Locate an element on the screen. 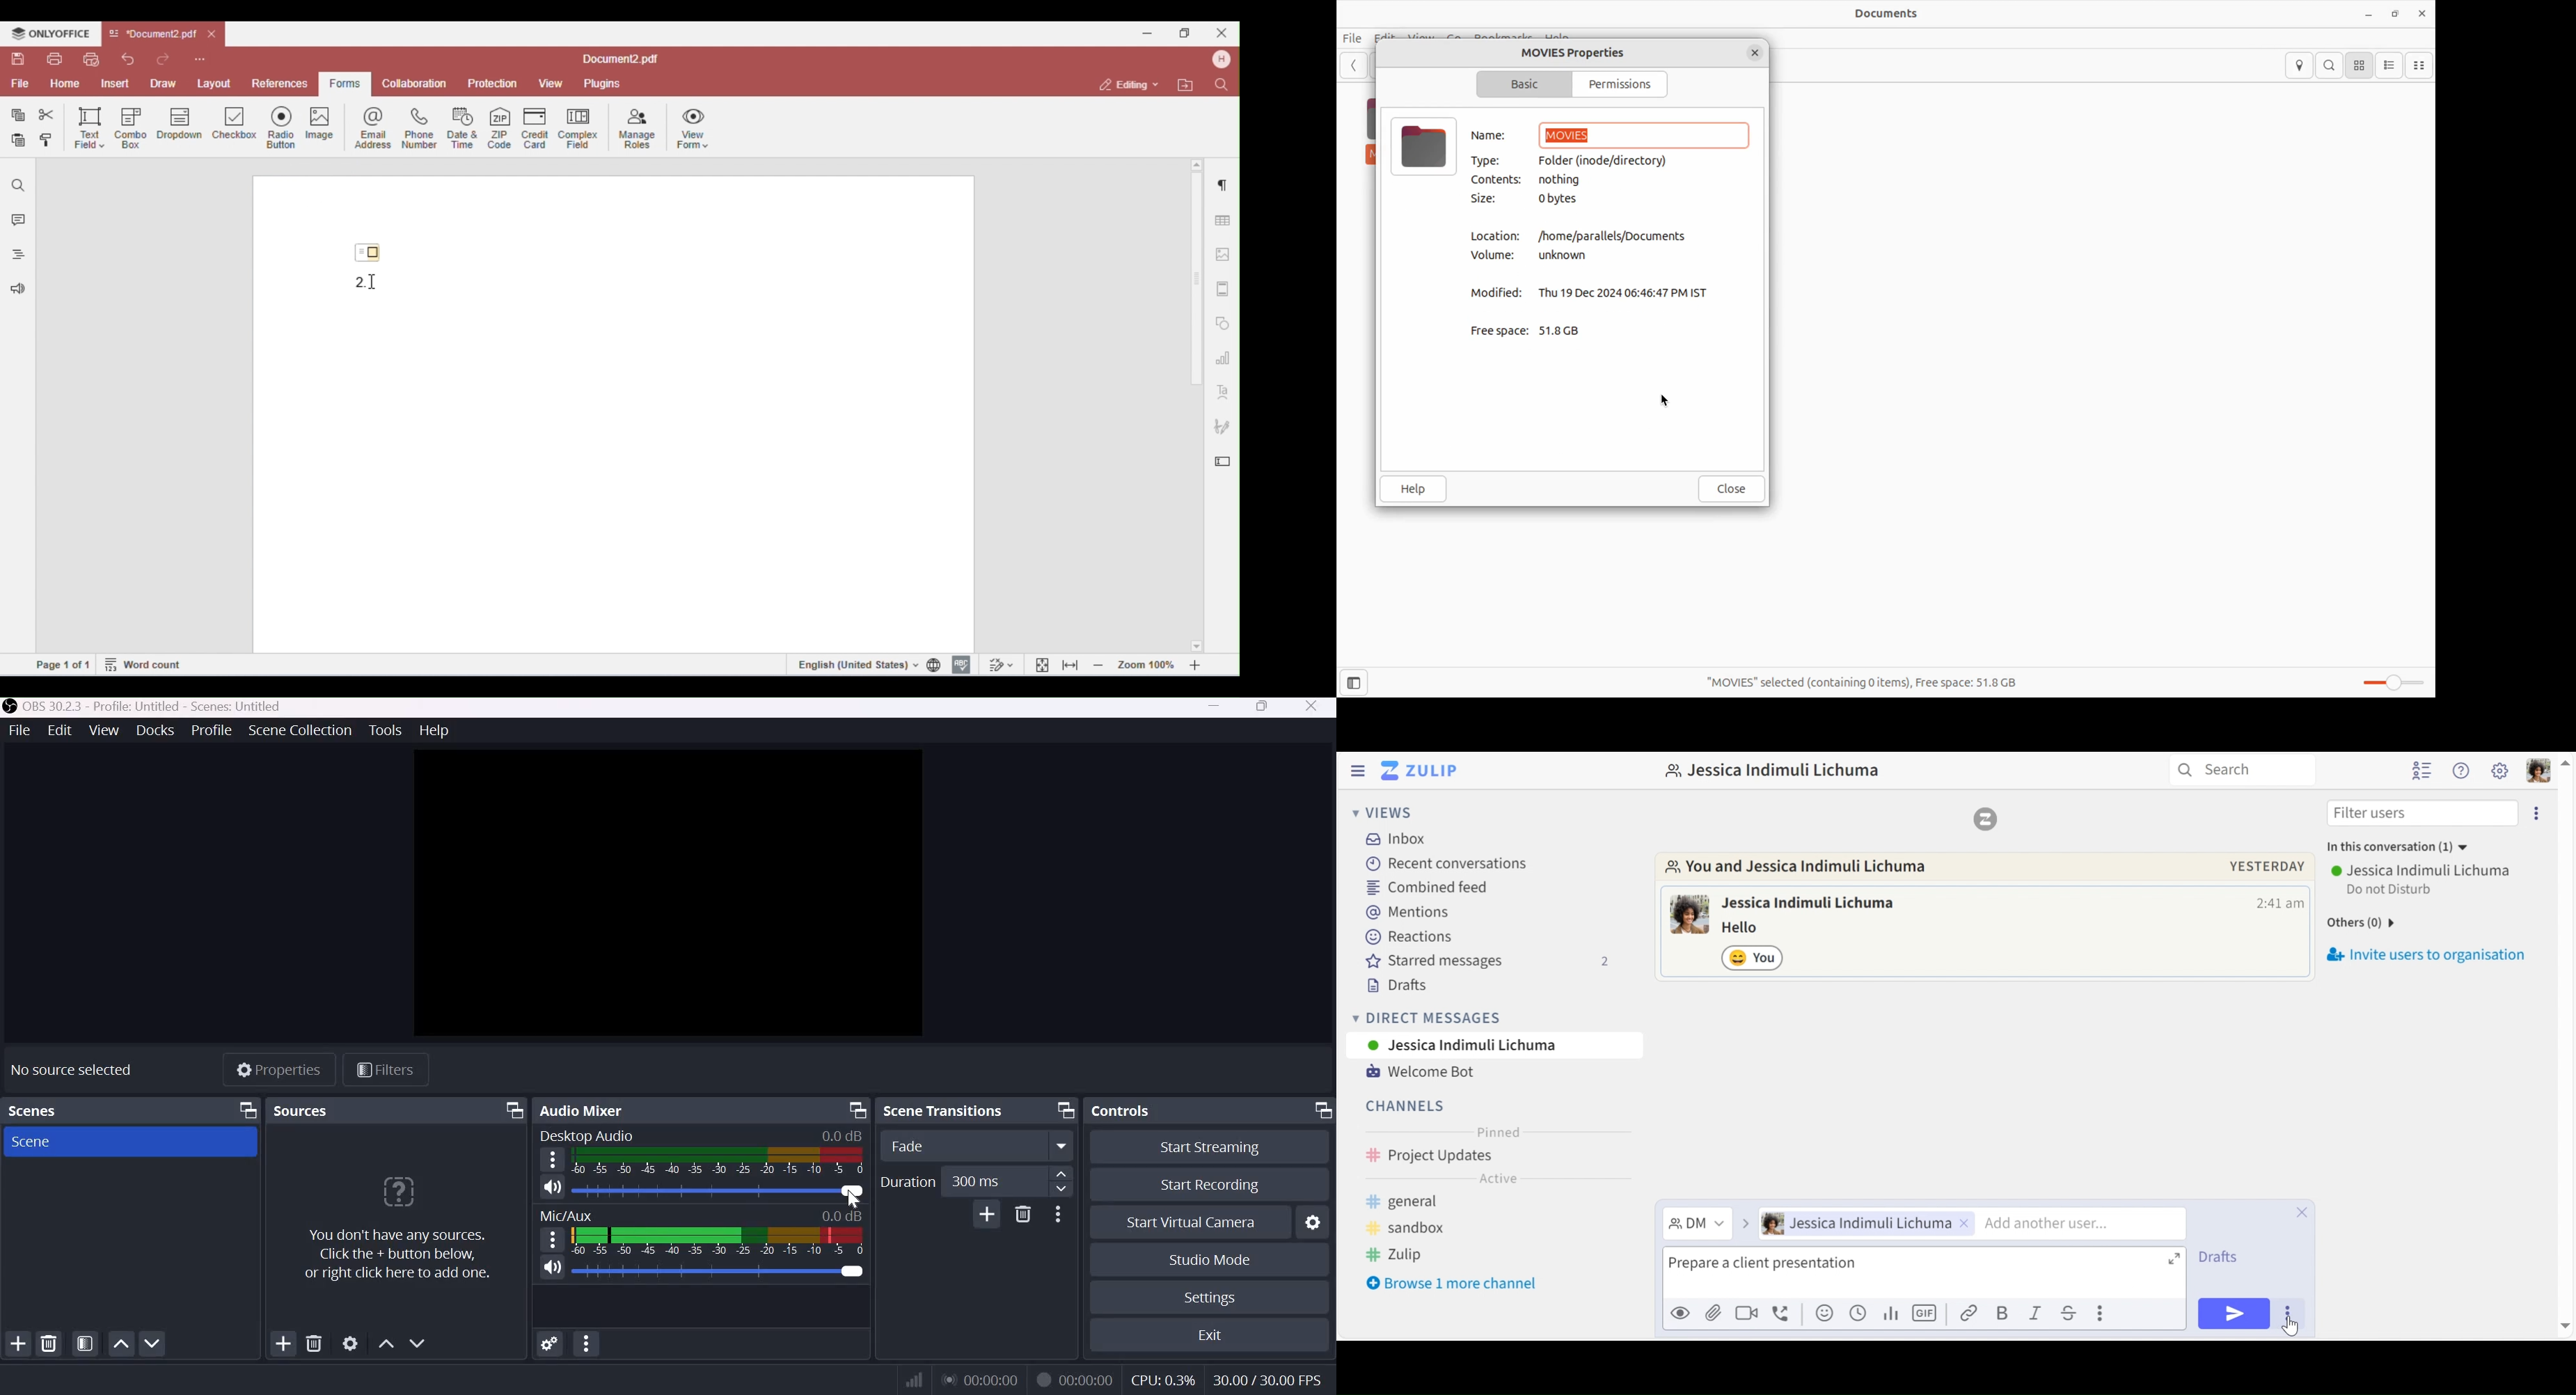  Scene collection is located at coordinates (302, 730).